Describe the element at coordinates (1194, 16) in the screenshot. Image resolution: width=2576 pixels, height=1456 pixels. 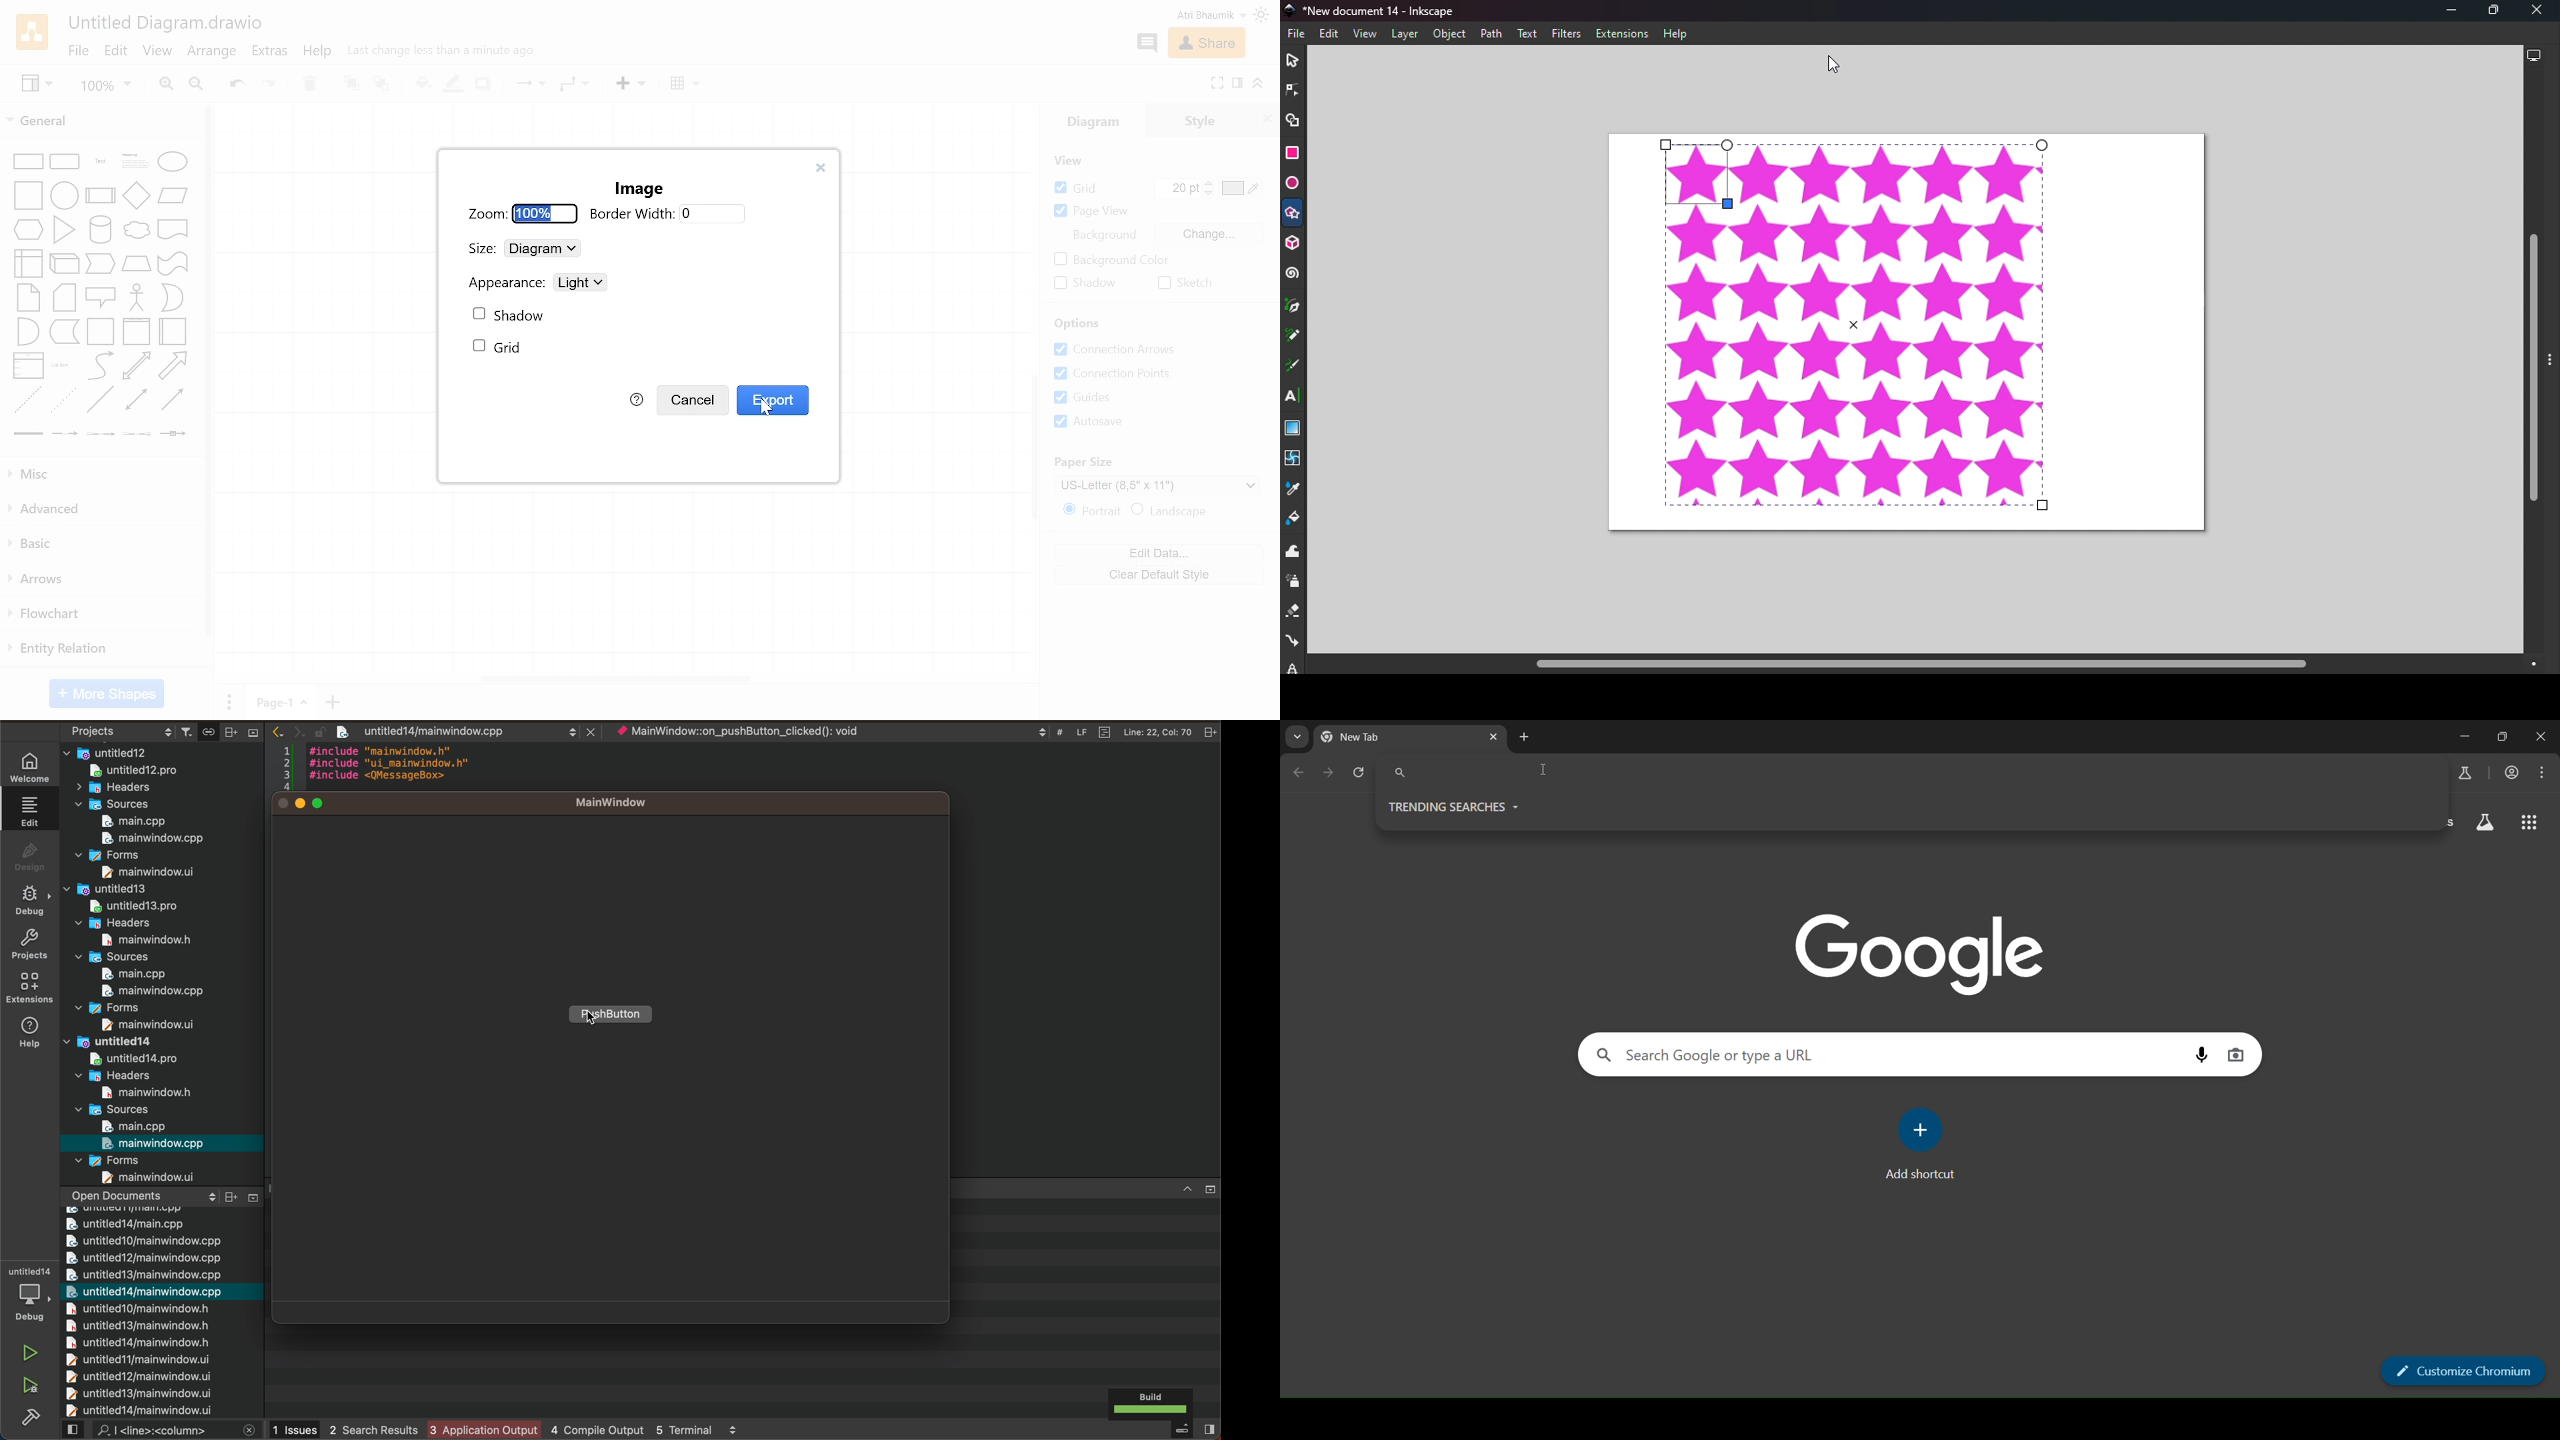
I see `Profile` at that location.